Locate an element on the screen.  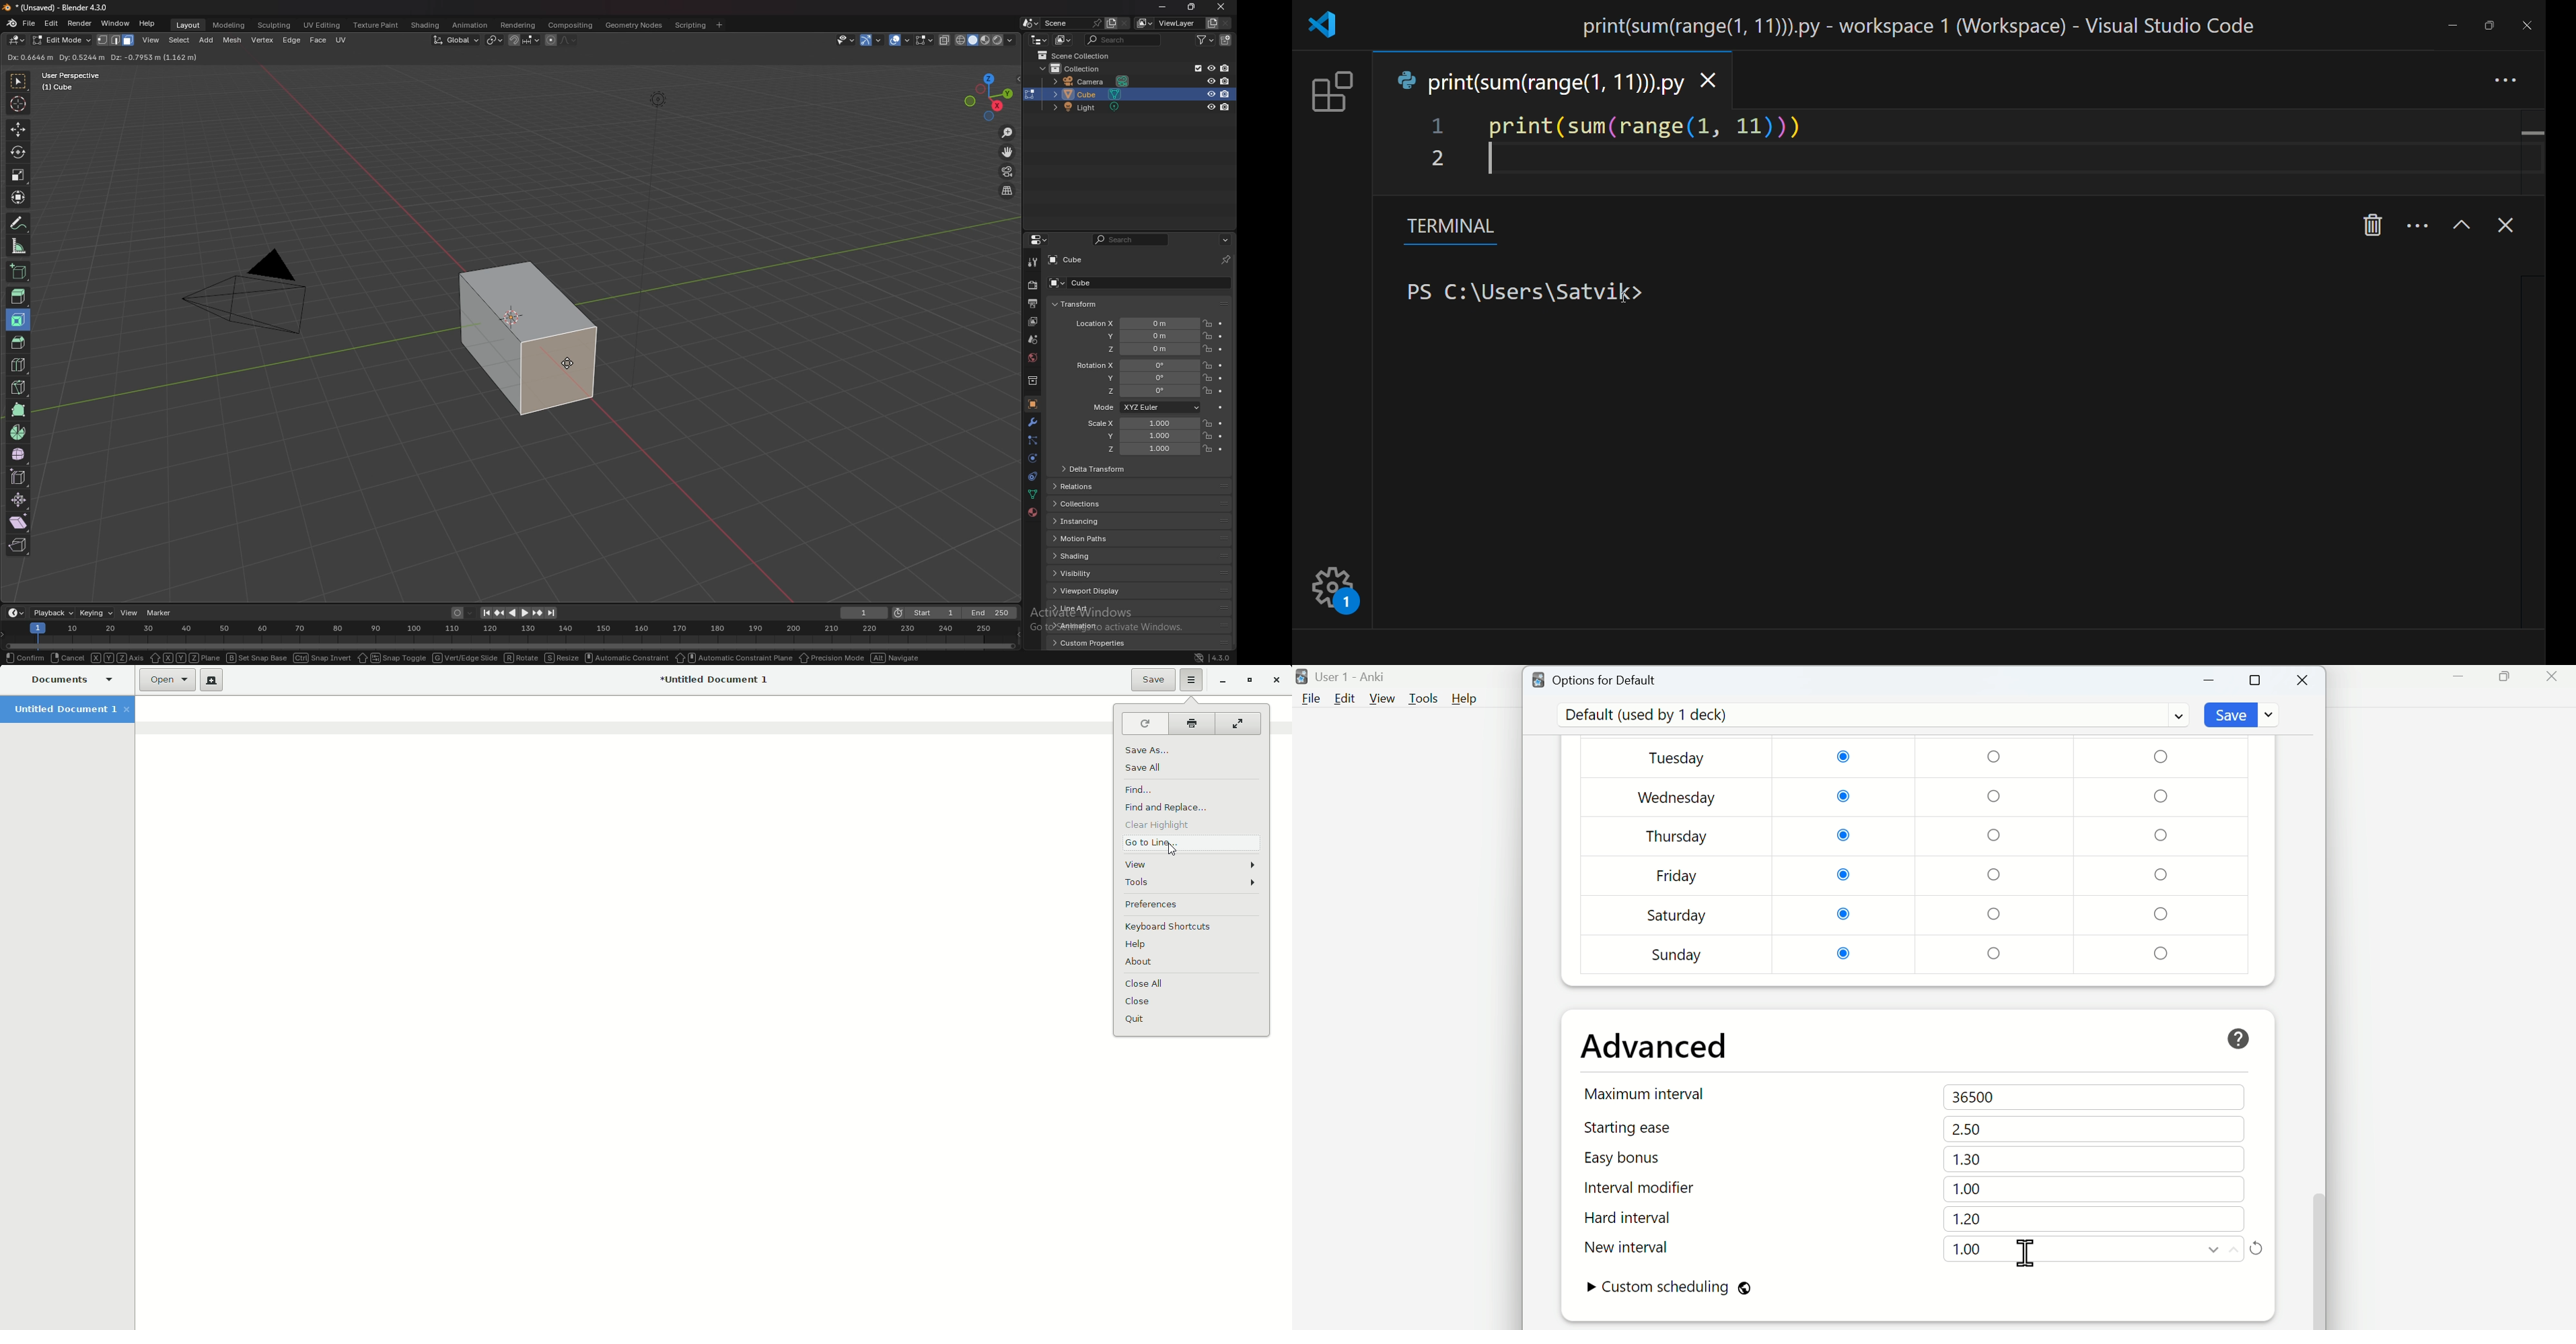
Maximize is located at coordinates (2256, 679).